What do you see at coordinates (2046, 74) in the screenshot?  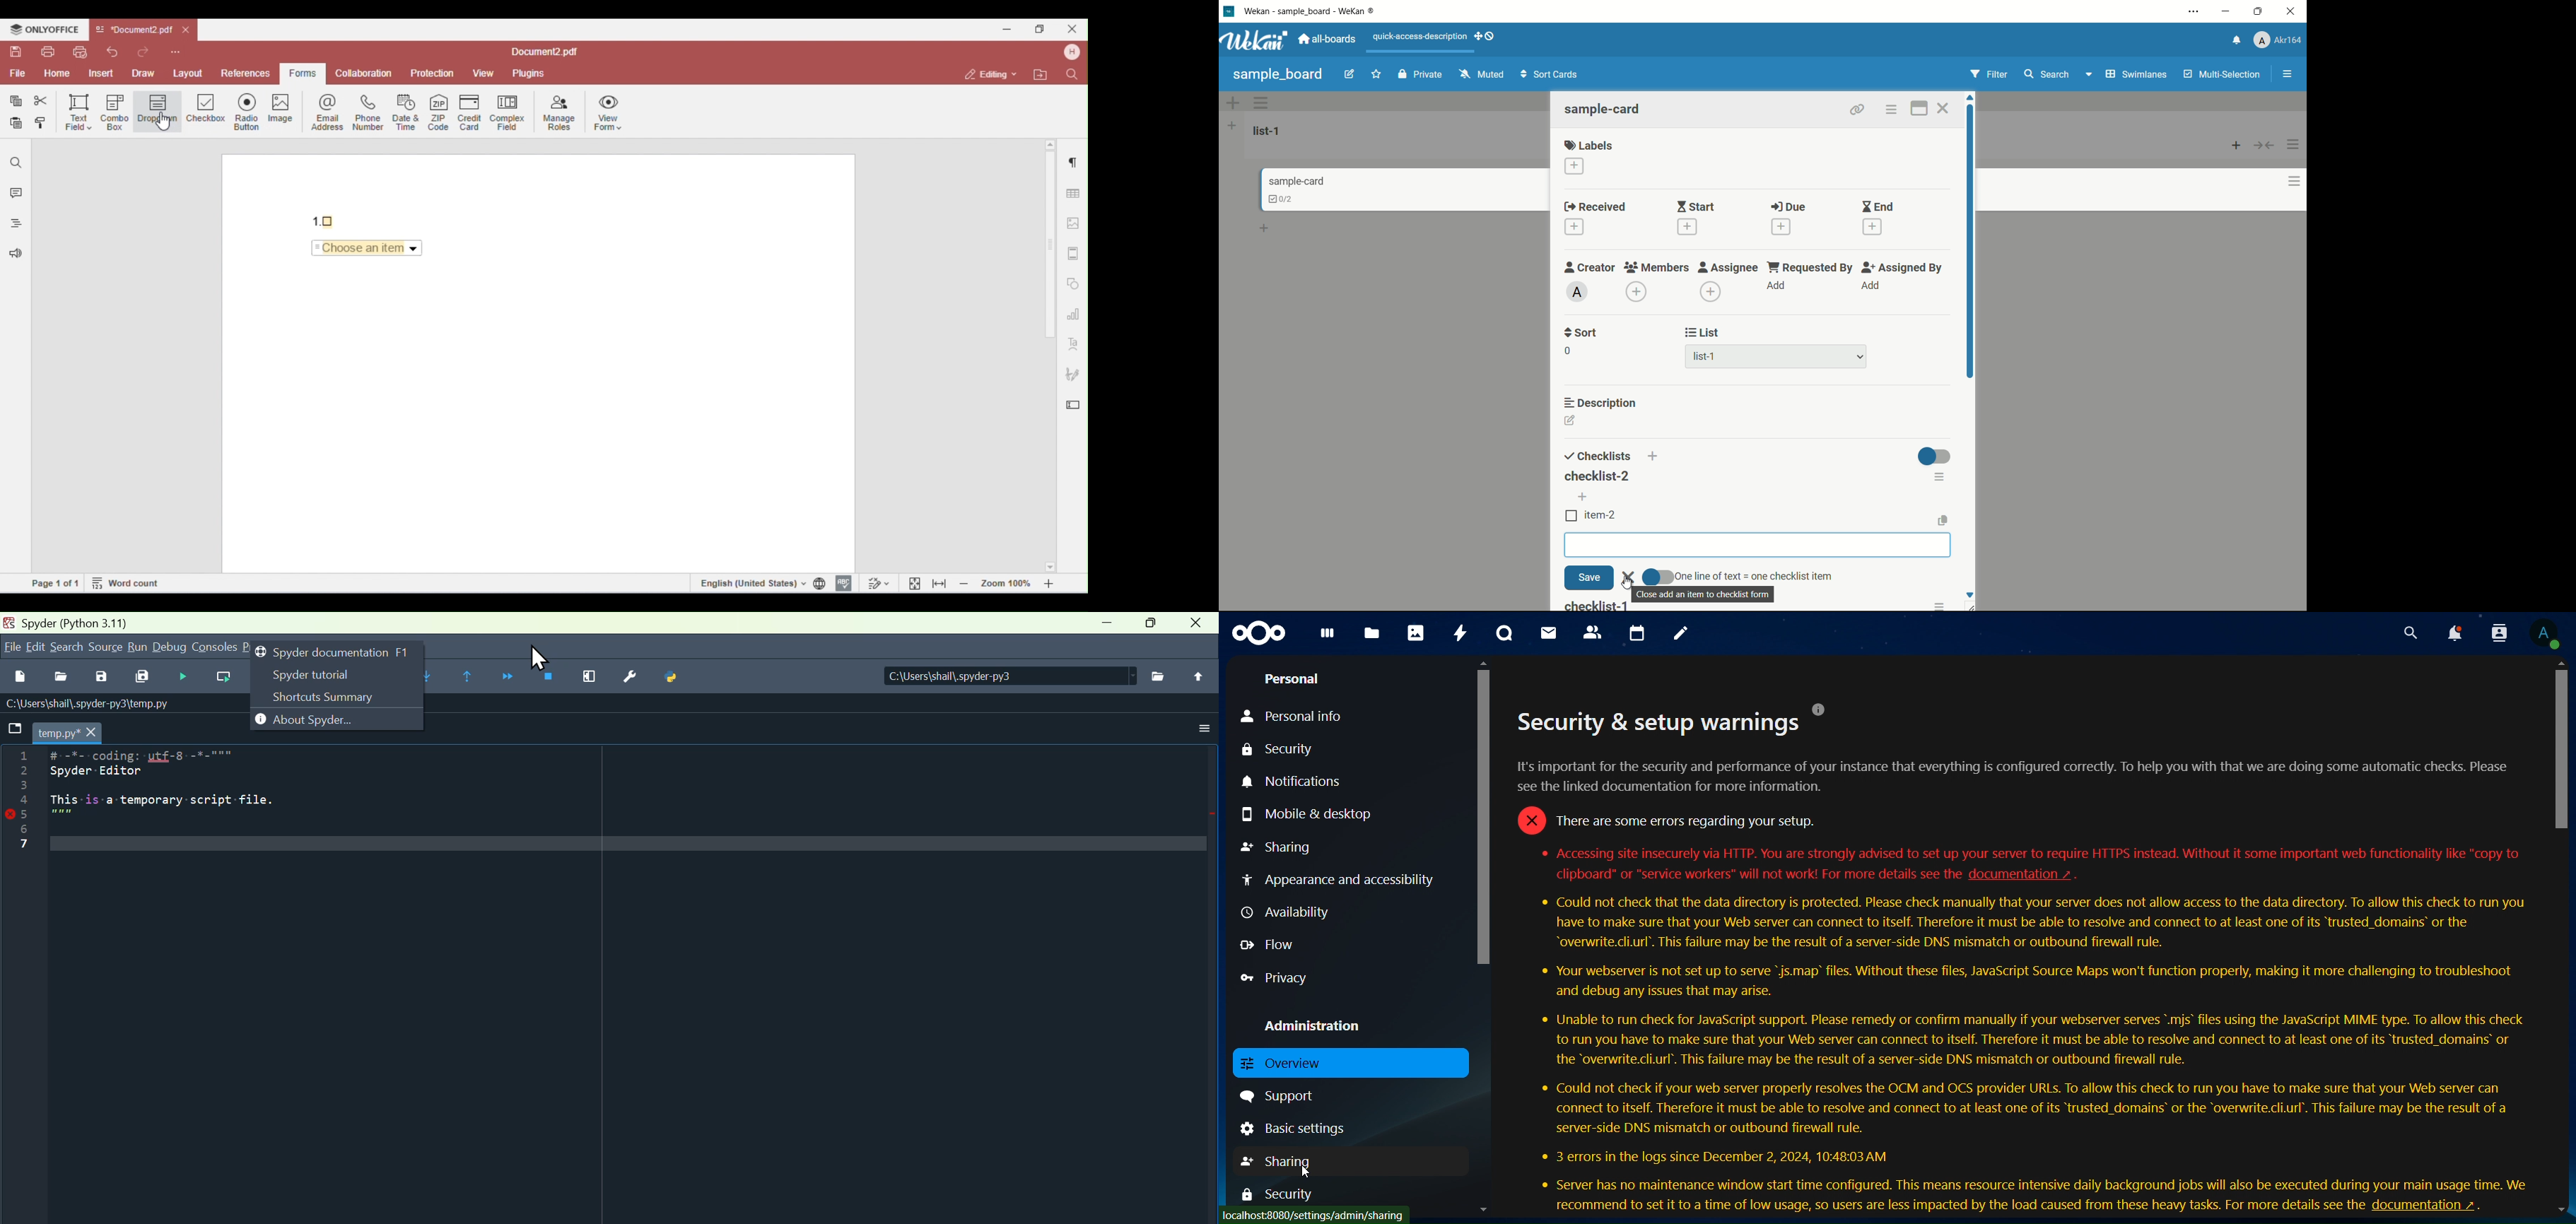 I see `search` at bounding box center [2046, 74].